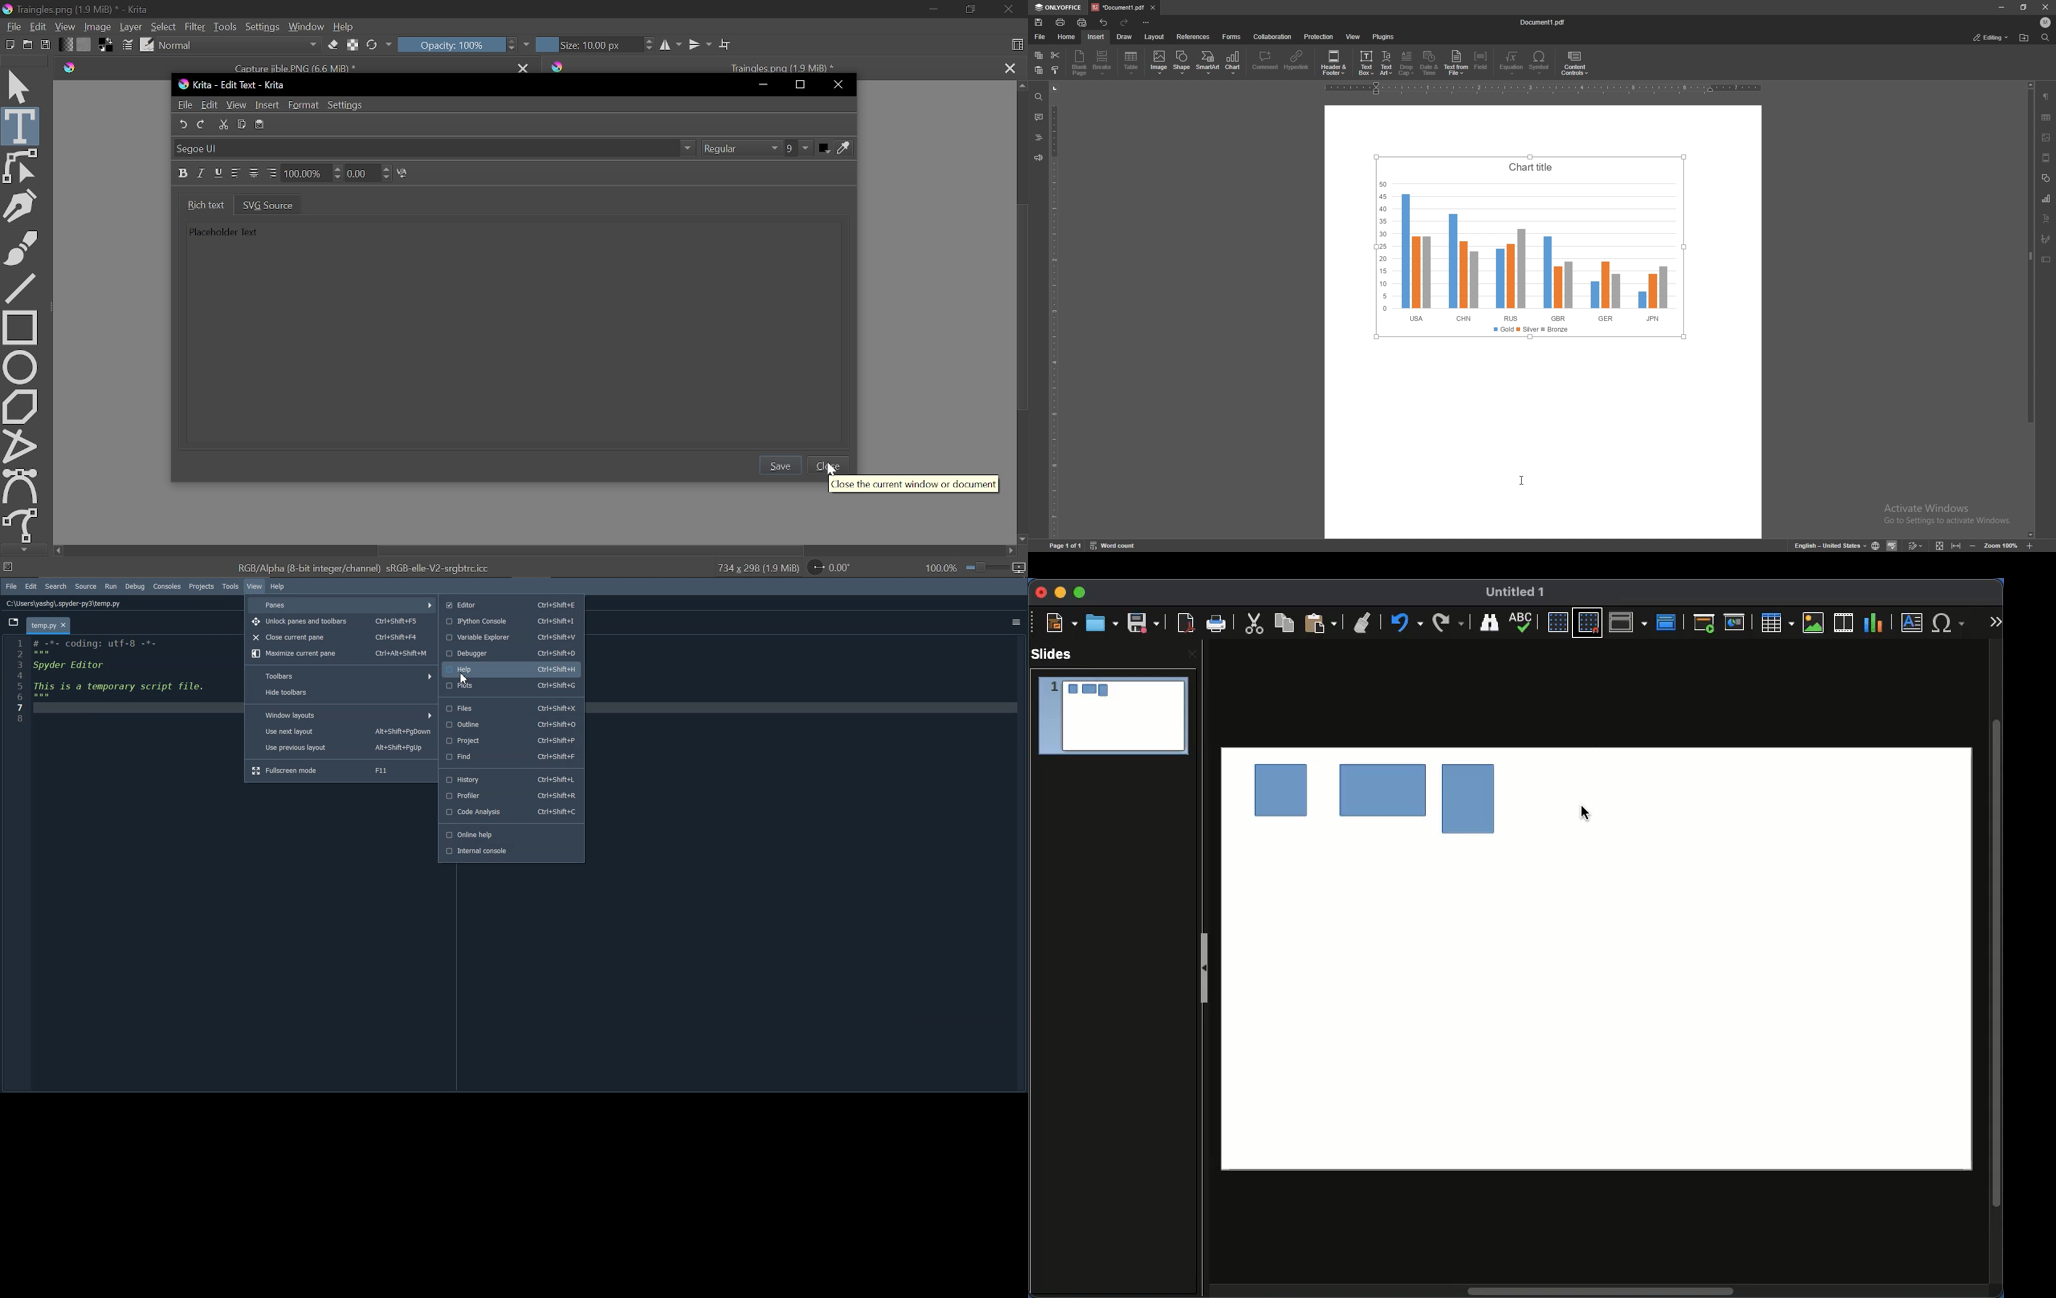 Image resolution: width=2072 pixels, height=1316 pixels. Describe the element at coordinates (202, 204) in the screenshot. I see `Rich text` at that location.